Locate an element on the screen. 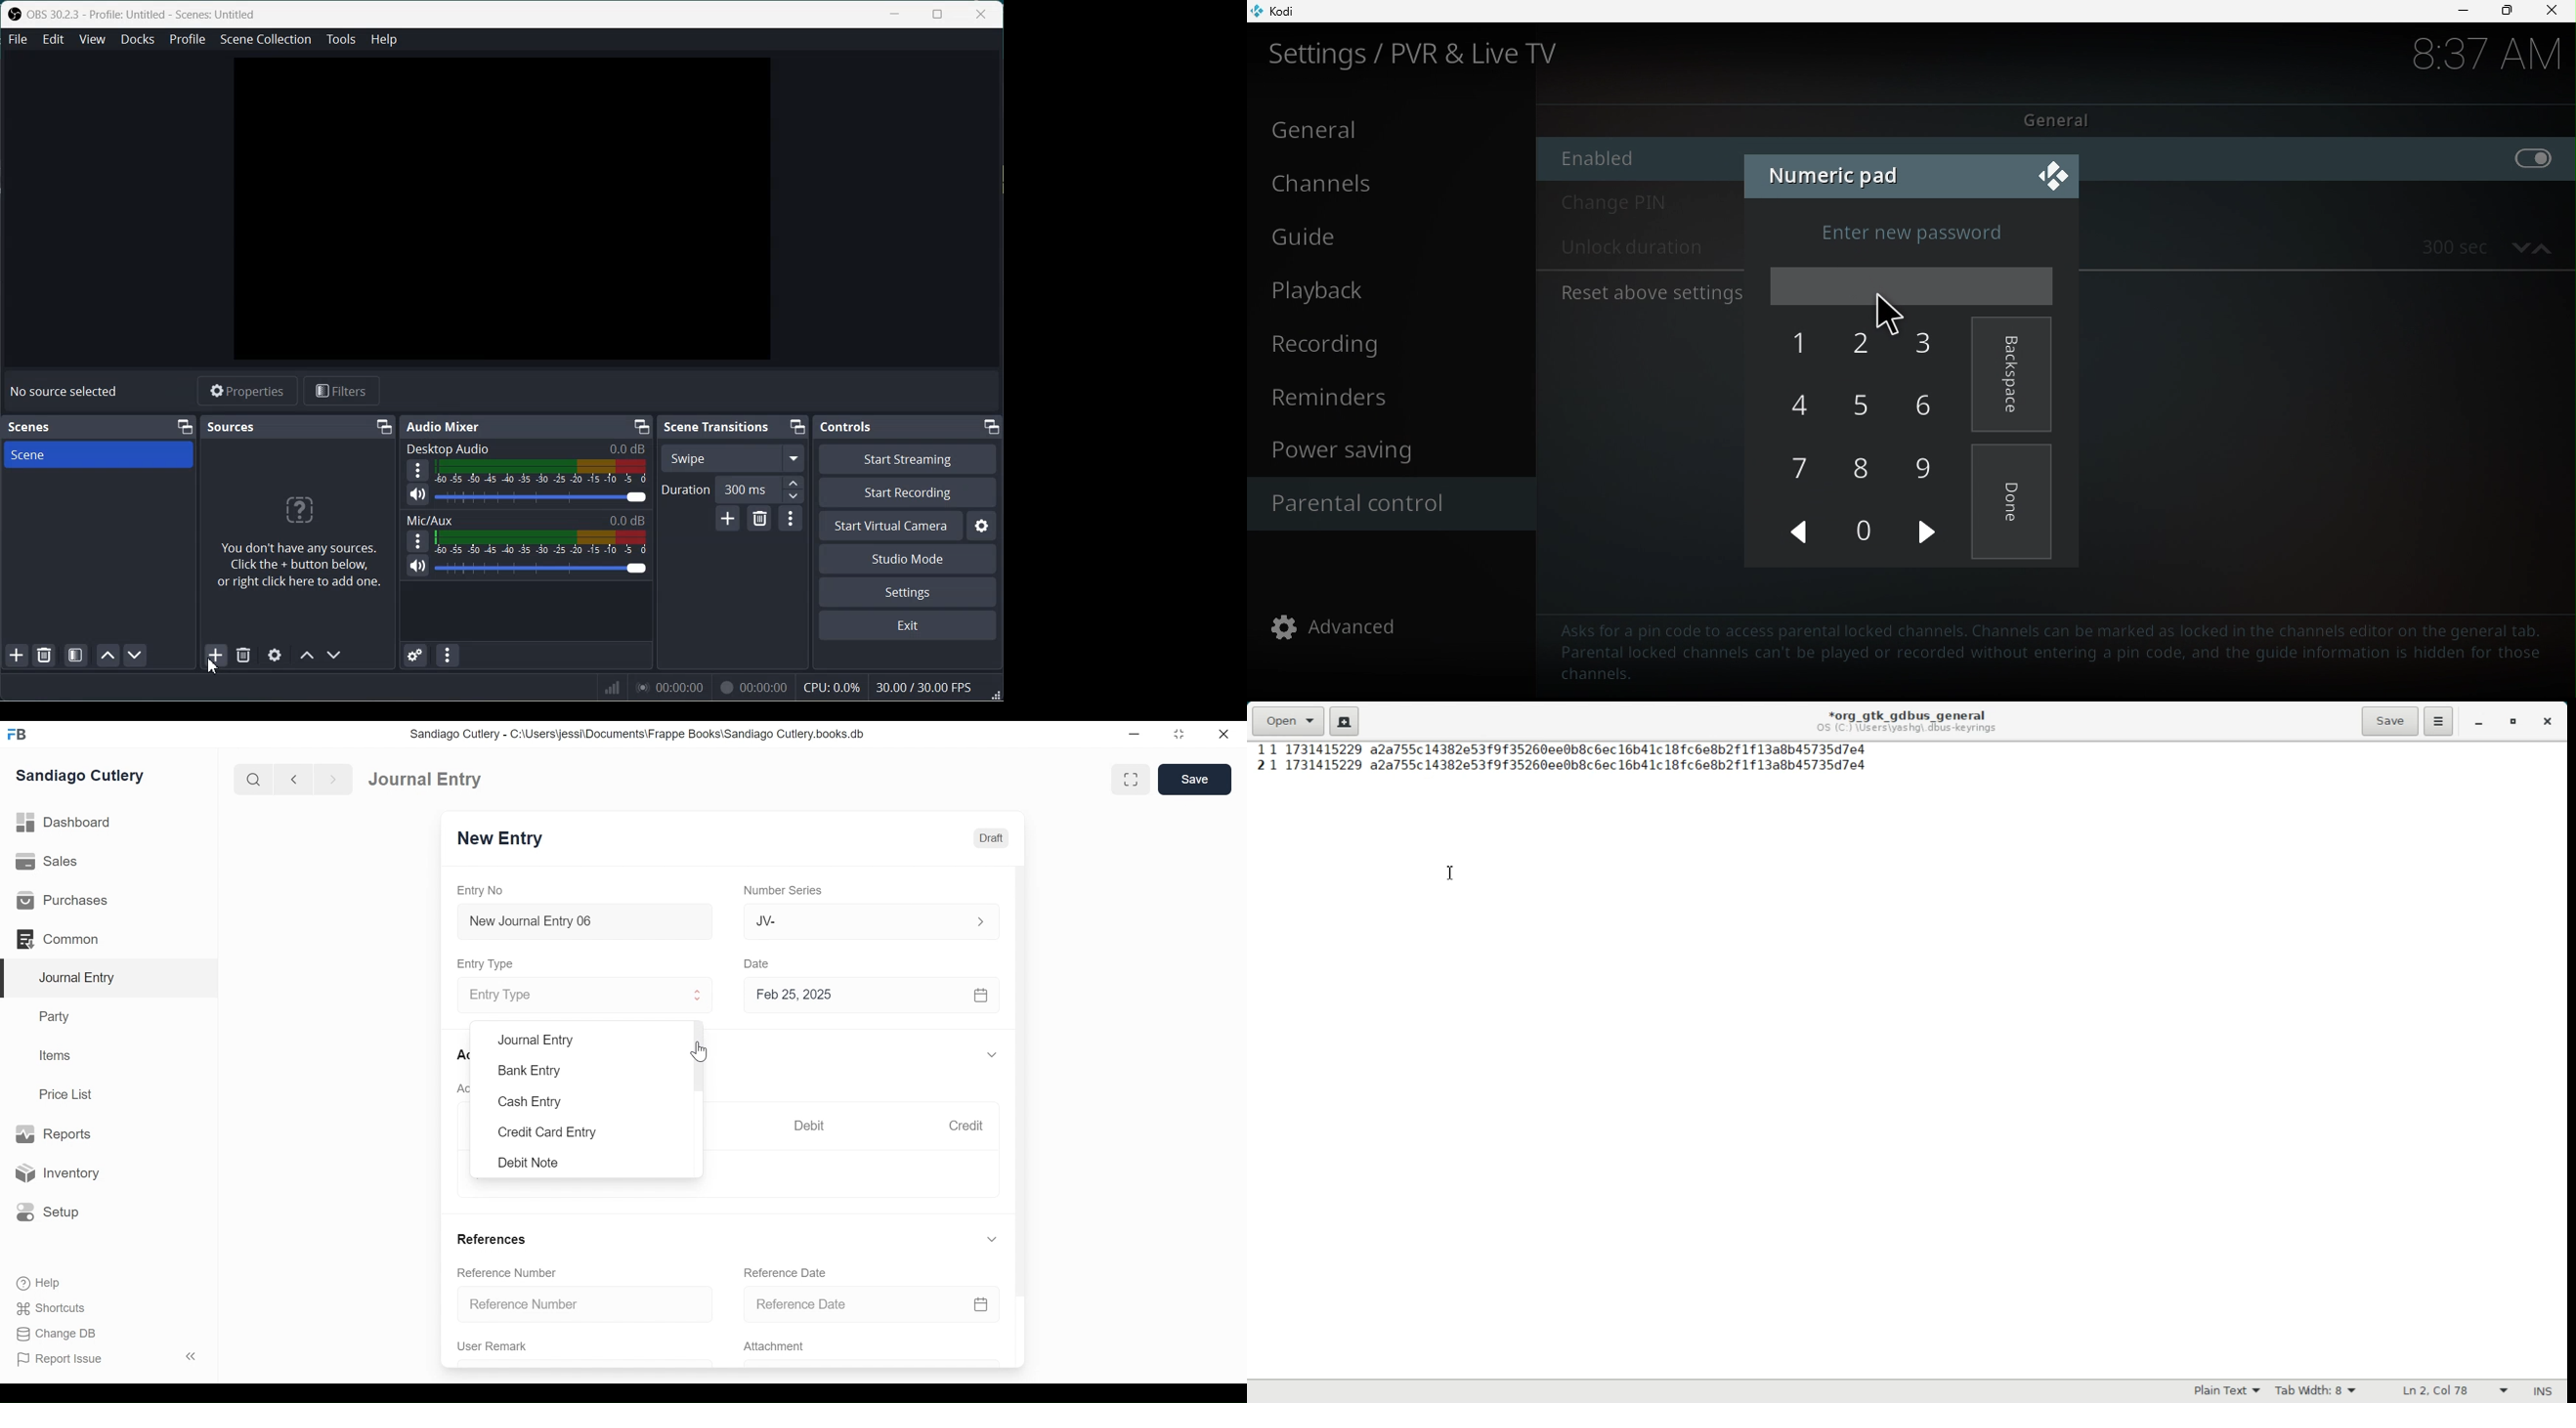 The height and width of the screenshot is (1428, 2576). Start Recording is located at coordinates (908, 493).